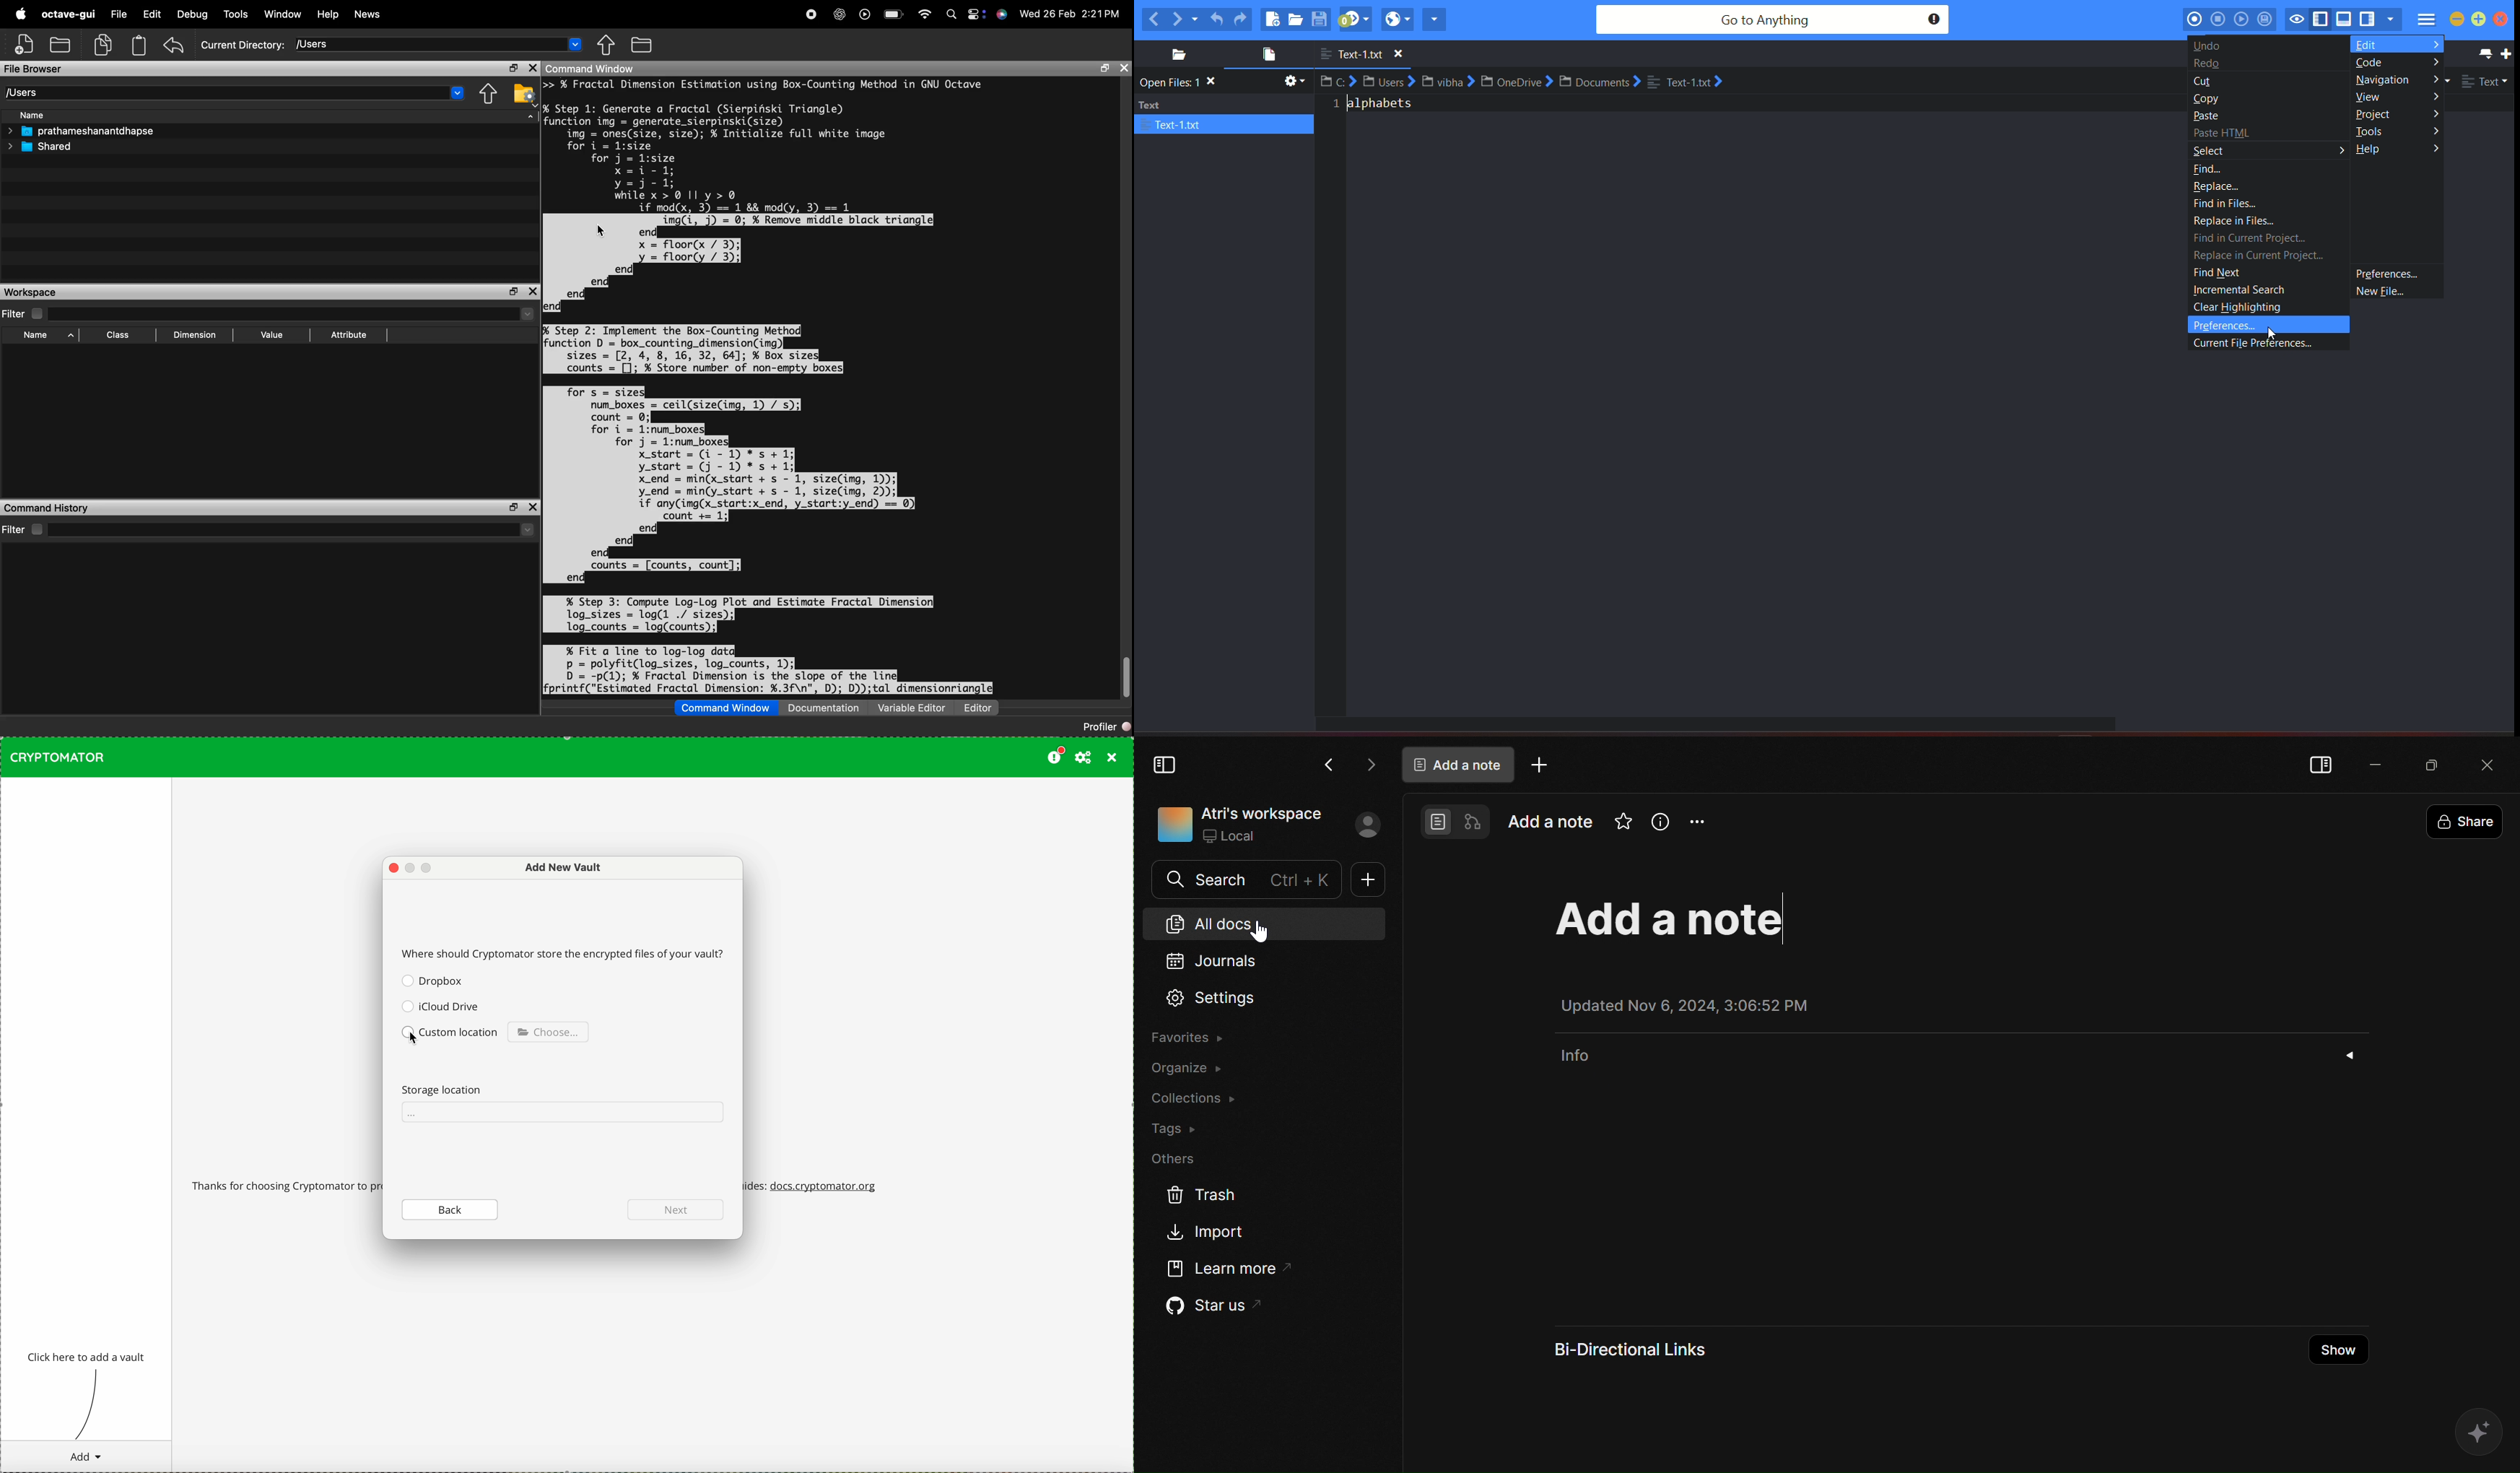 This screenshot has width=2520, height=1484. What do you see at coordinates (57, 757) in the screenshot?
I see `CRYPTOMATOR` at bounding box center [57, 757].